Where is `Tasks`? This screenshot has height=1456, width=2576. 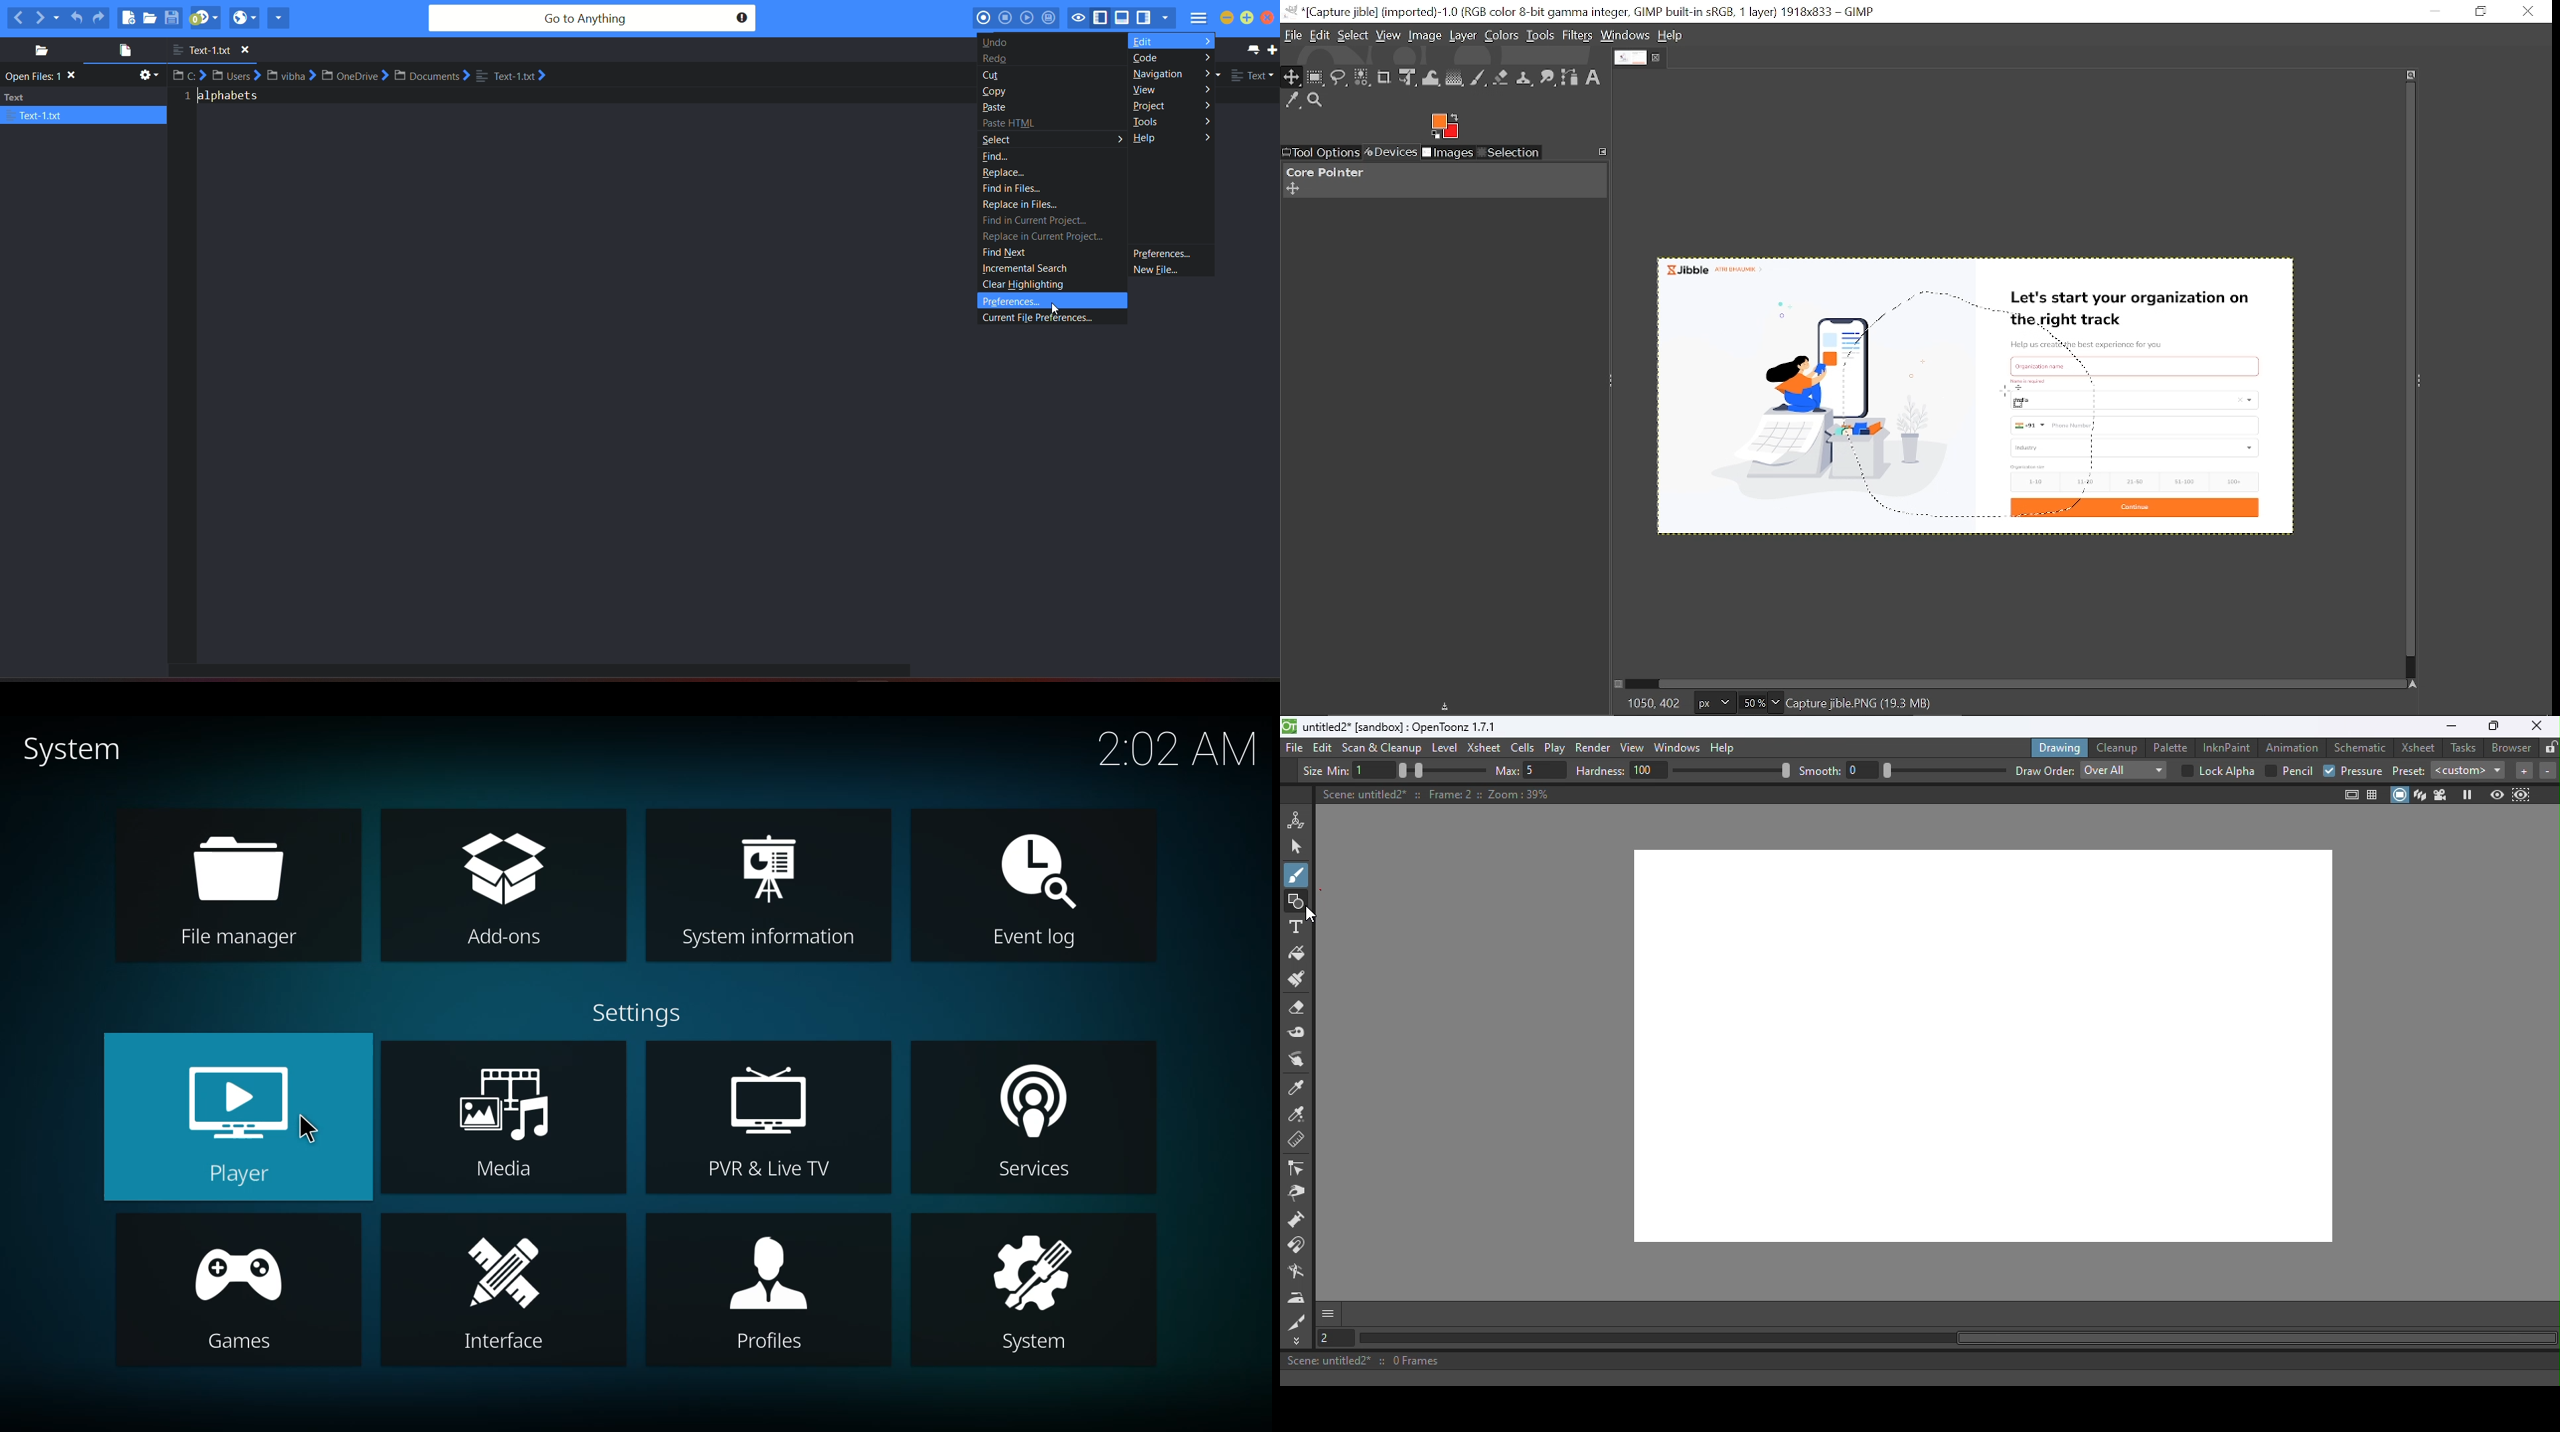
Tasks is located at coordinates (2464, 748).